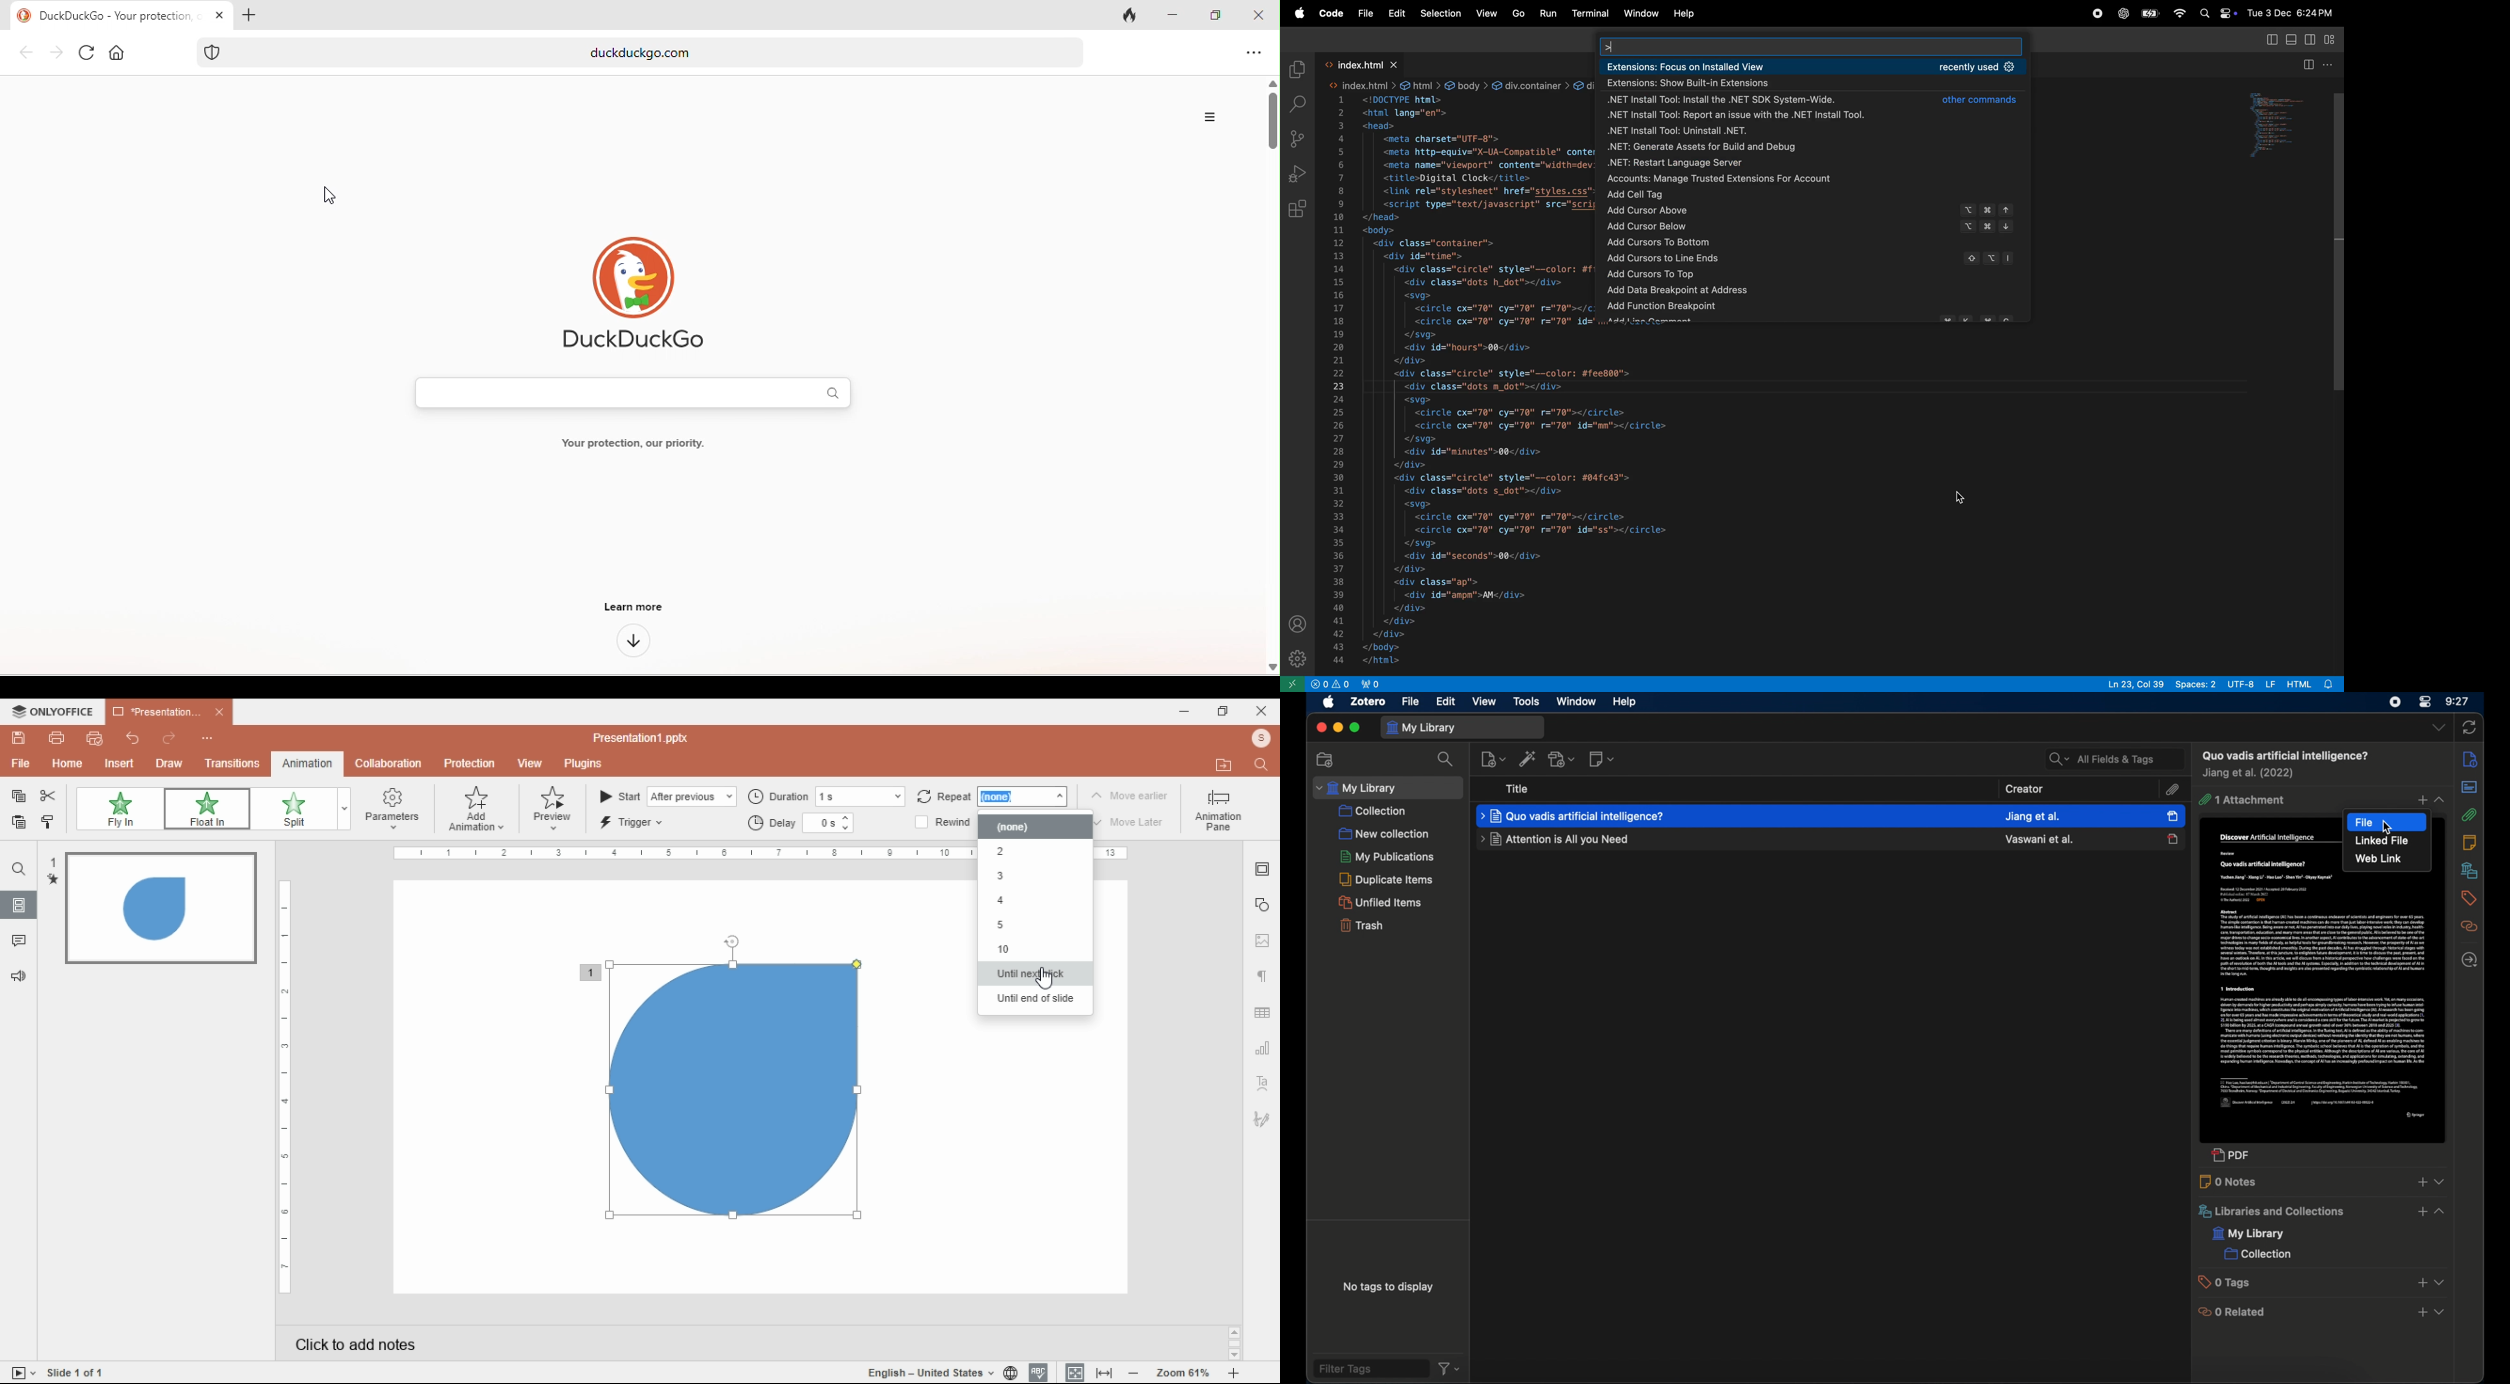 This screenshot has width=2520, height=1400. Describe the element at coordinates (2270, 1212) in the screenshot. I see `libraries and collections` at that location.